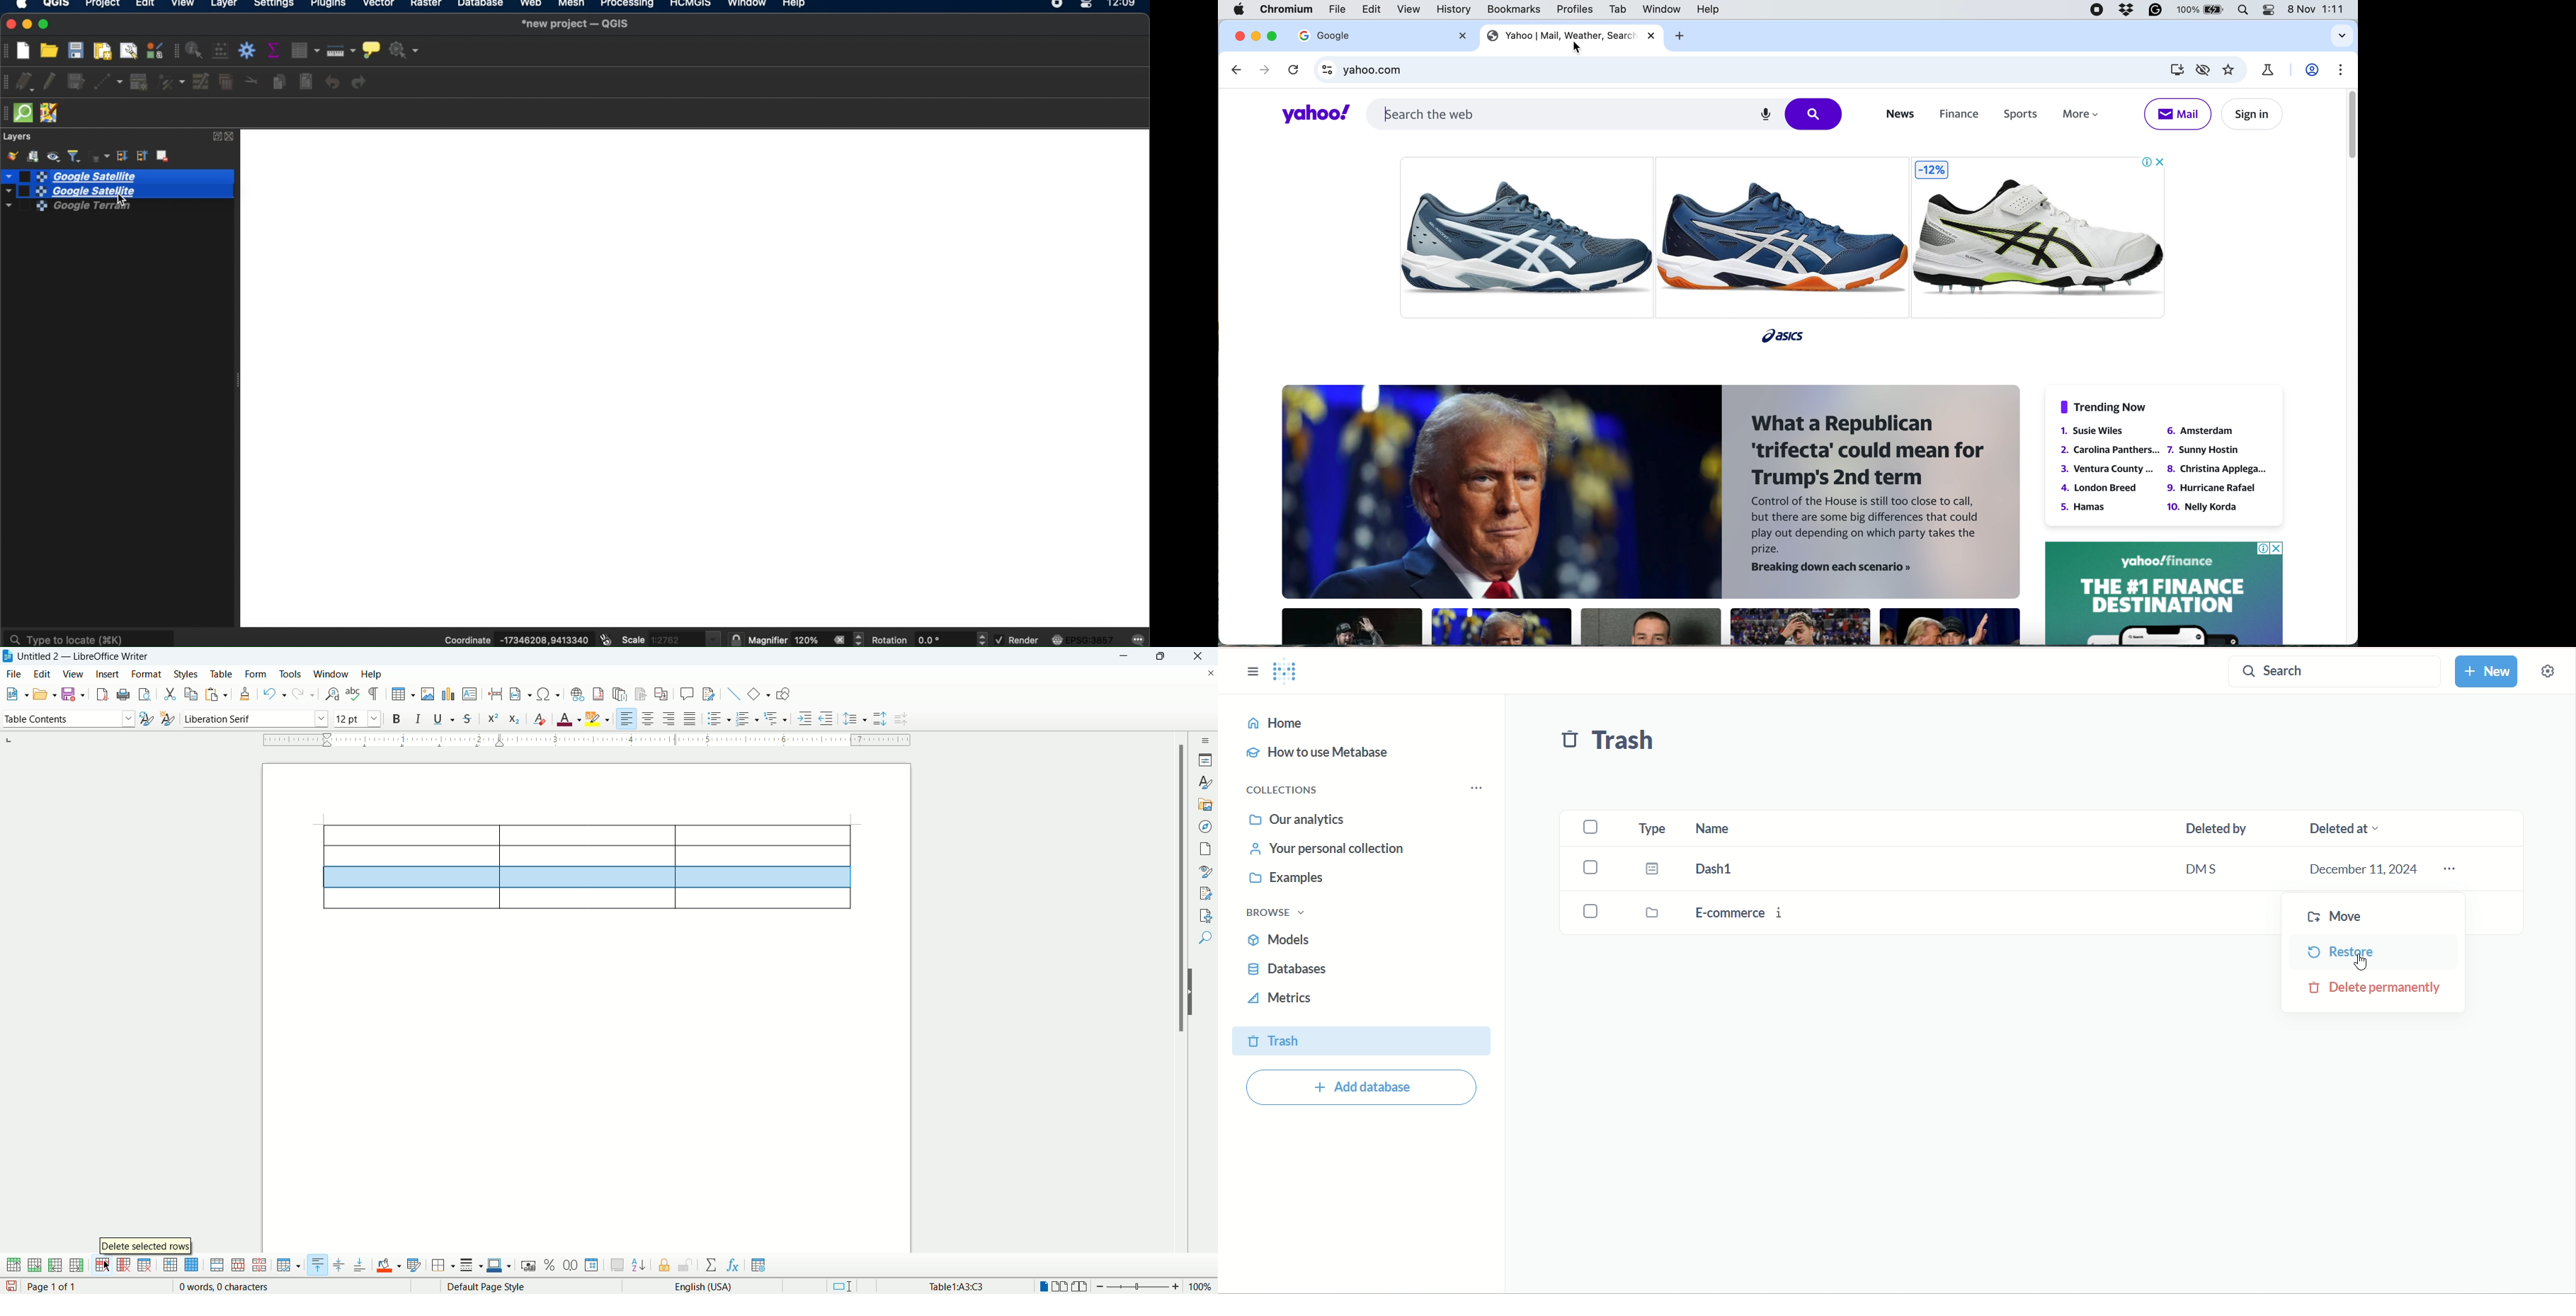 The image size is (2576, 1316). What do you see at coordinates (1576, 10) in the screenshot?
I see `profiles` at bounding box center [1576, 10].